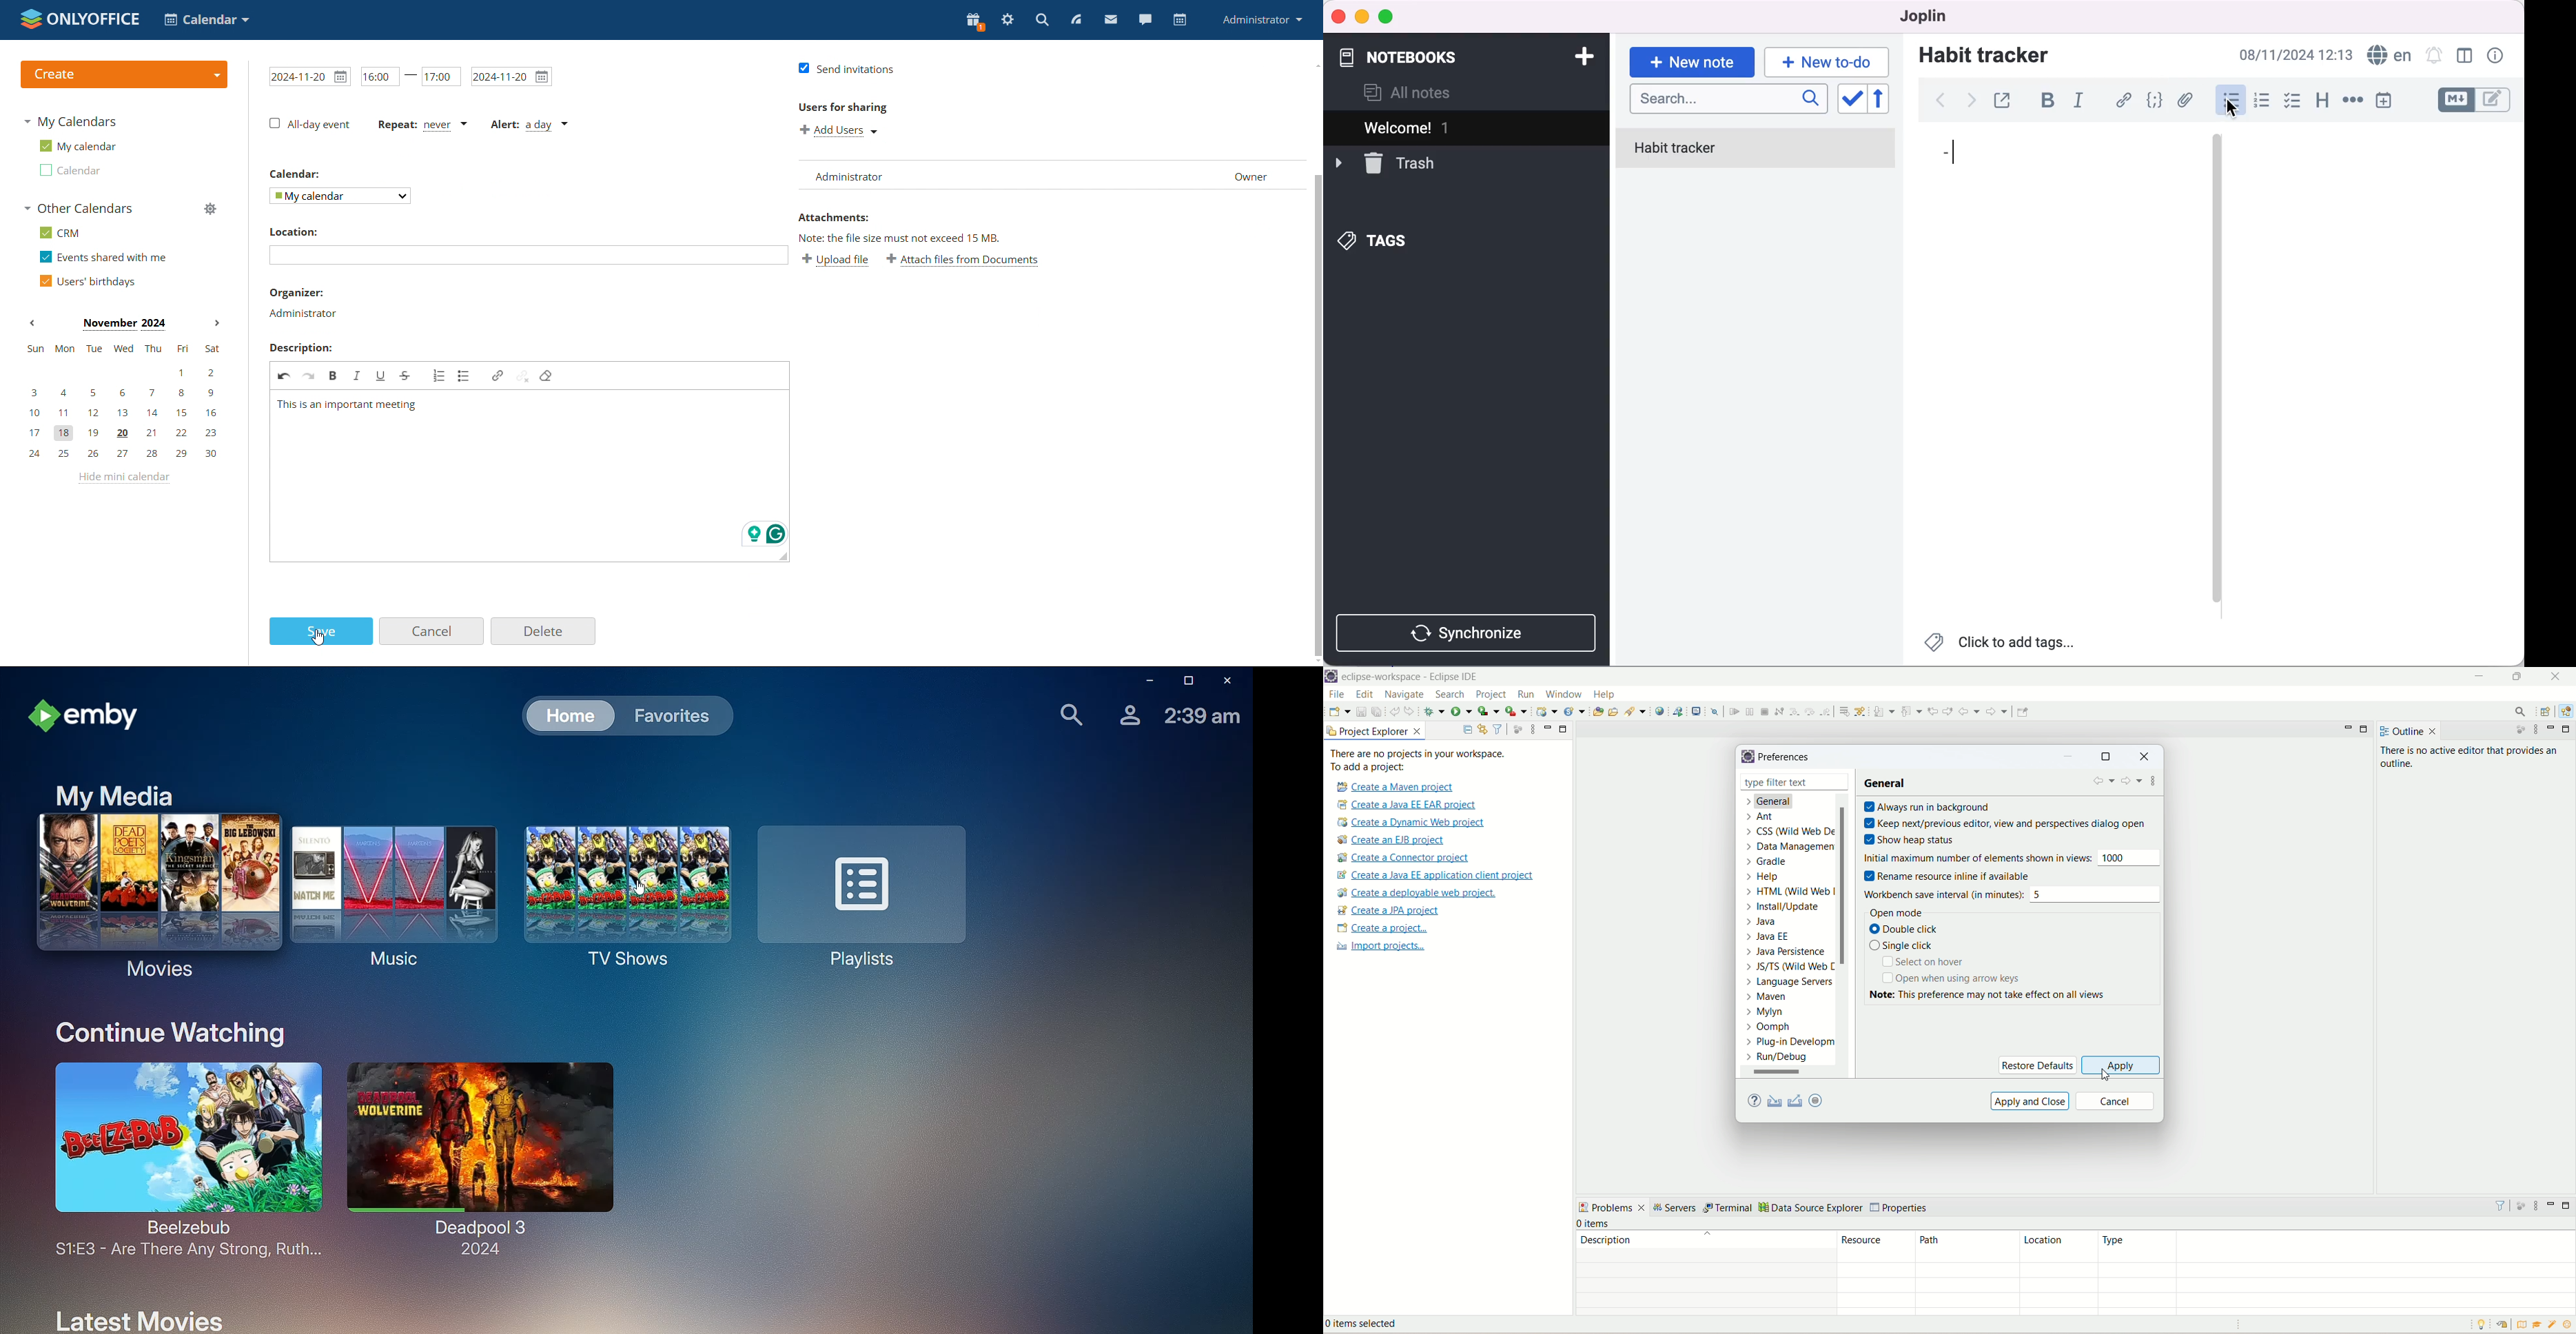 This screenshot has height=1344, width=2576. Describe the element at coordinates (1469, 633) in the screenshot. I see `synchronize` at that location.